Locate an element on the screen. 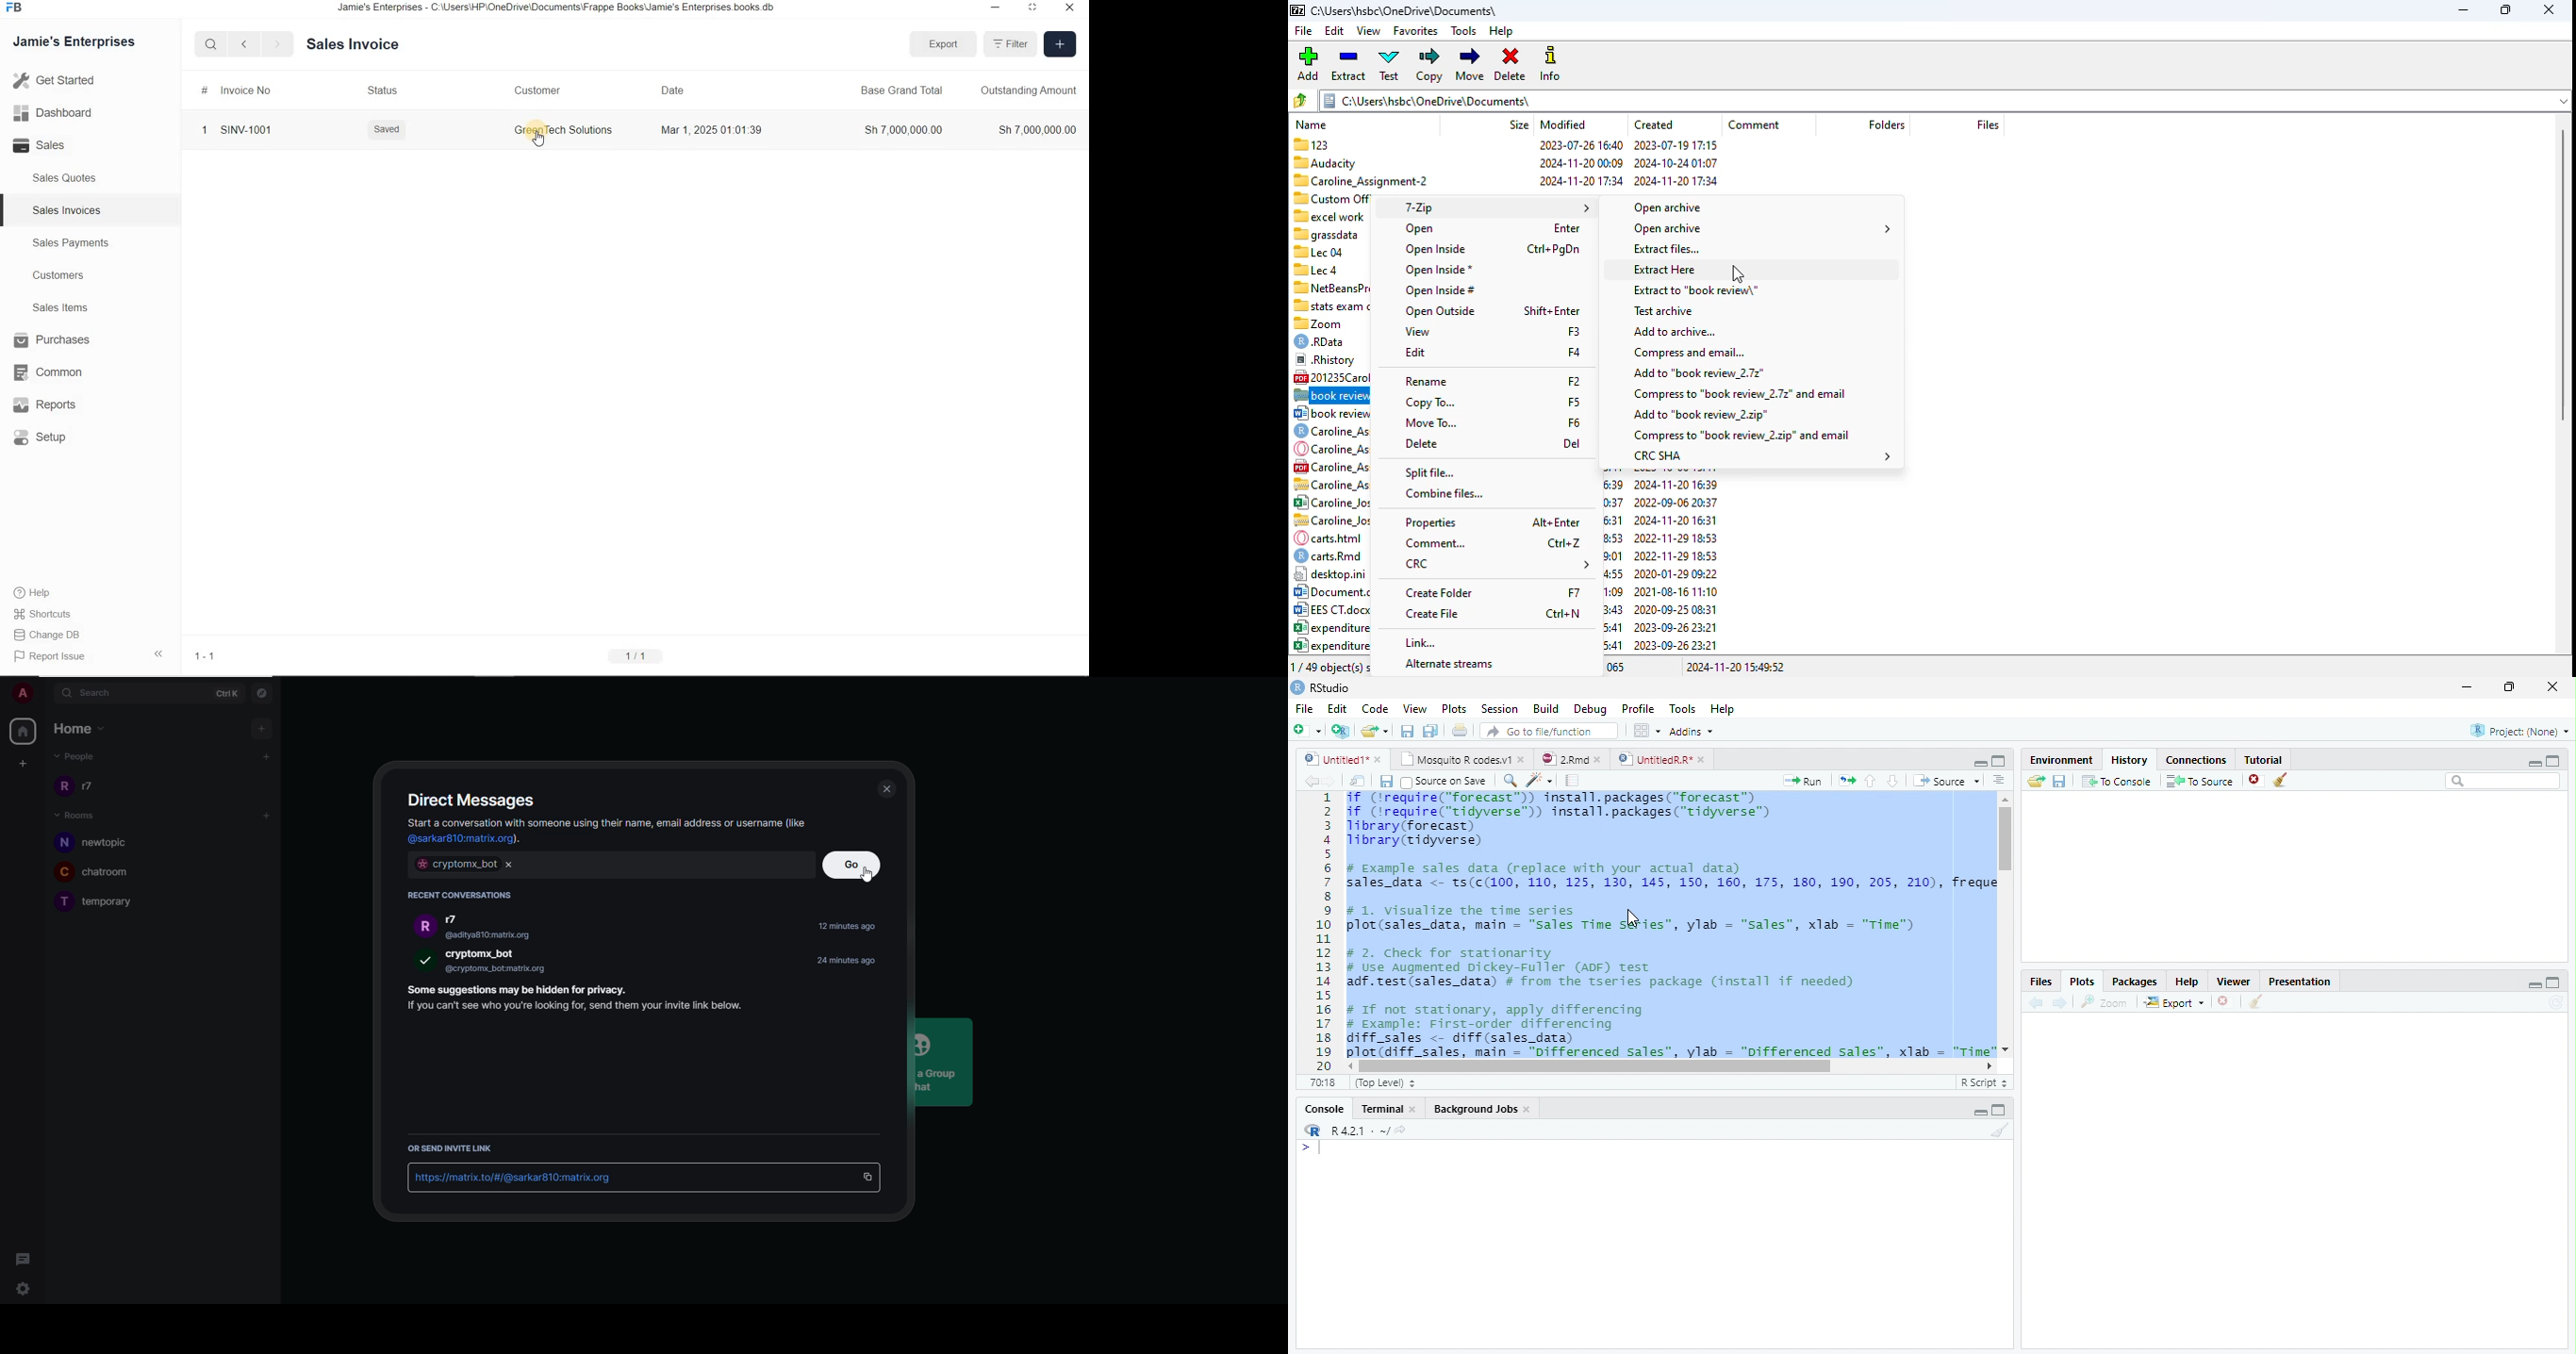   is located at coordinates (2549, 10).